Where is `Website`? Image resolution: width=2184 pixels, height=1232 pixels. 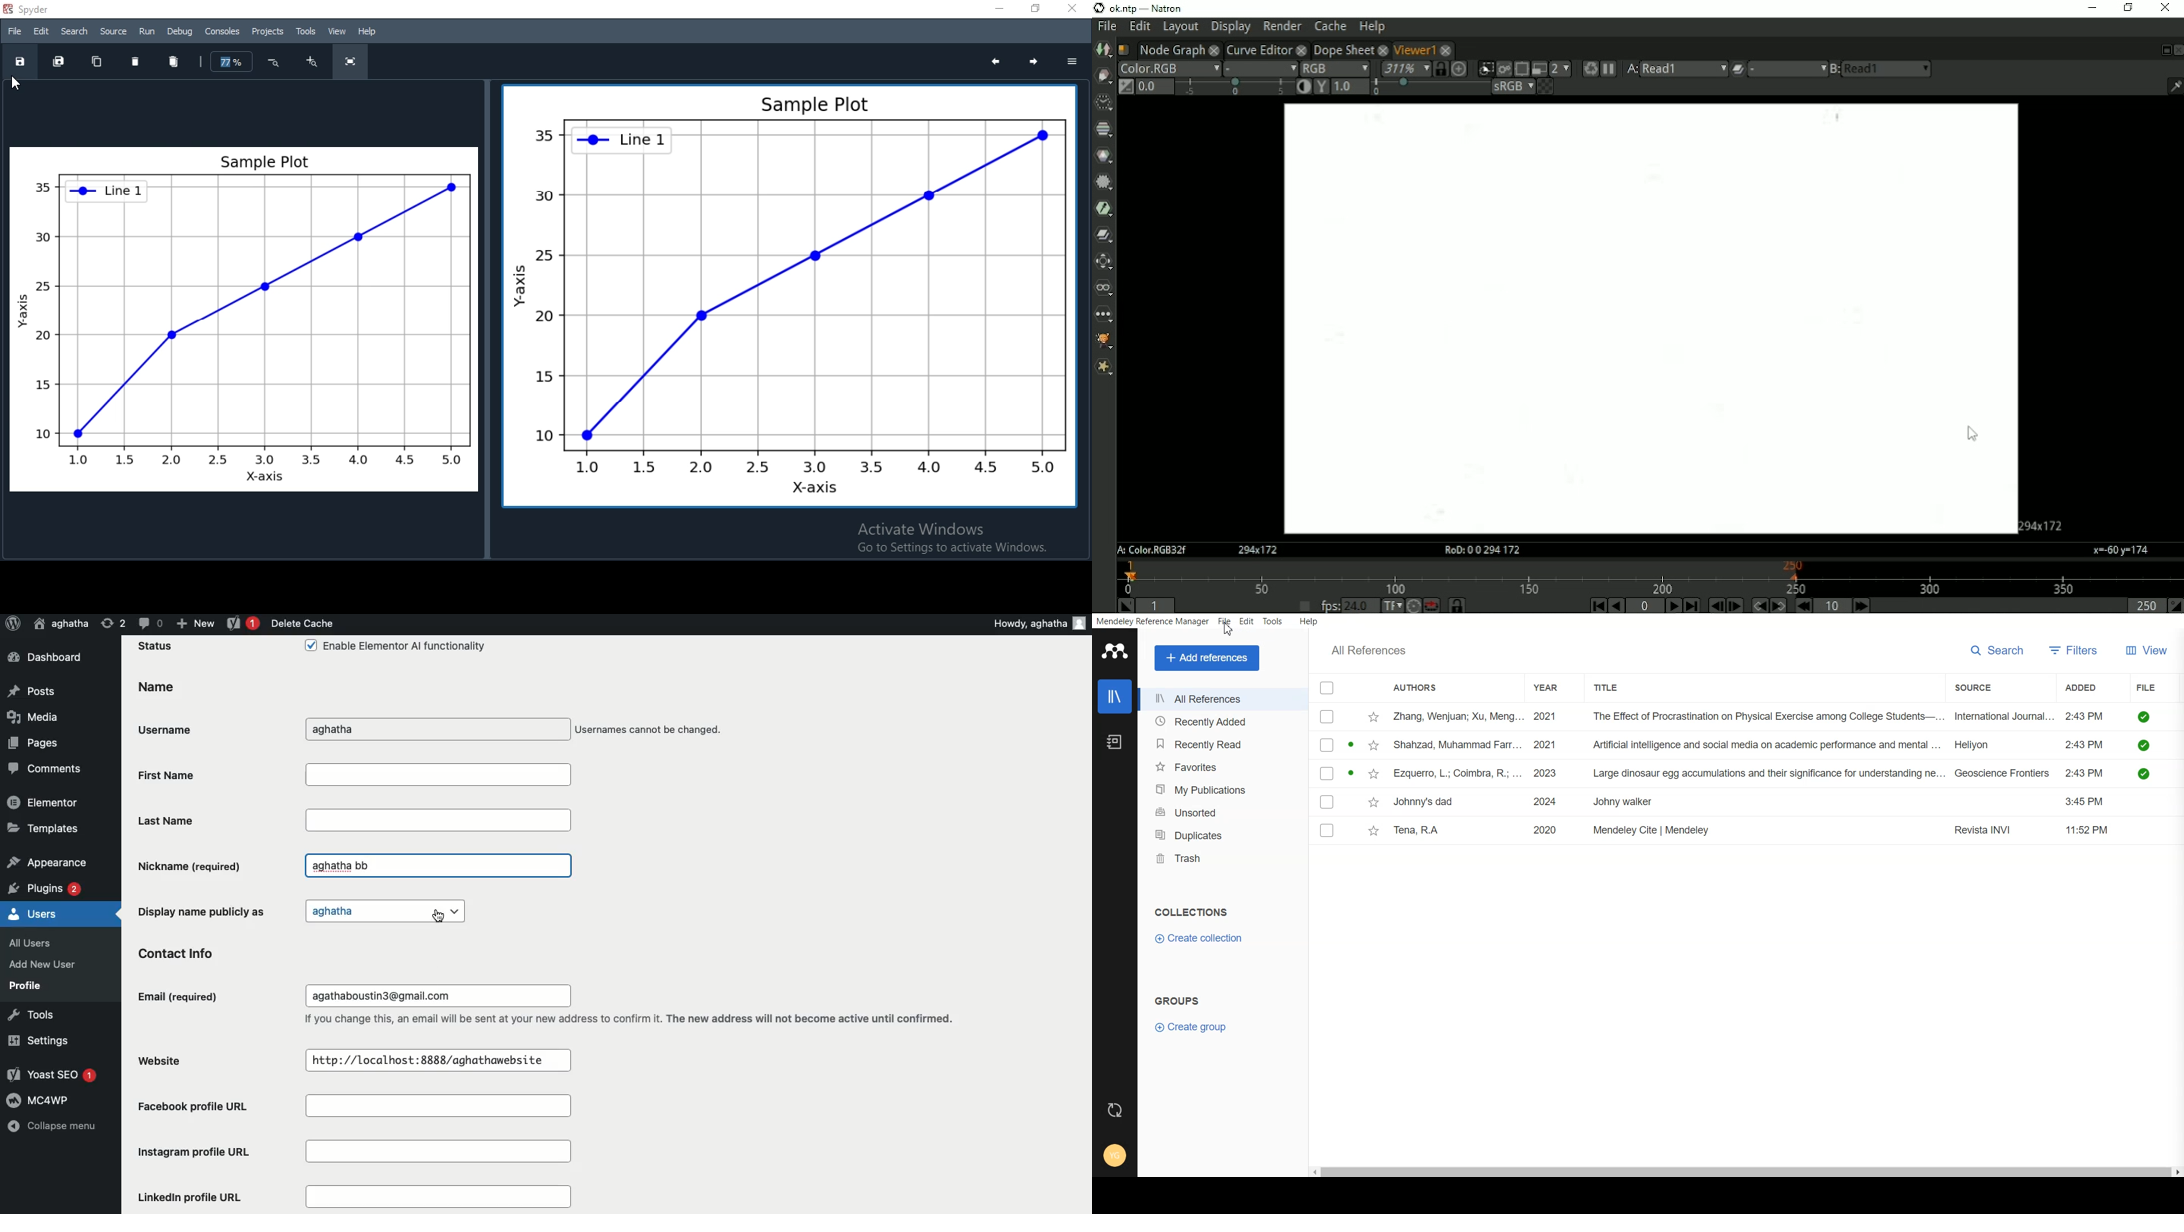 Website is located at coordinates (167, 1060).